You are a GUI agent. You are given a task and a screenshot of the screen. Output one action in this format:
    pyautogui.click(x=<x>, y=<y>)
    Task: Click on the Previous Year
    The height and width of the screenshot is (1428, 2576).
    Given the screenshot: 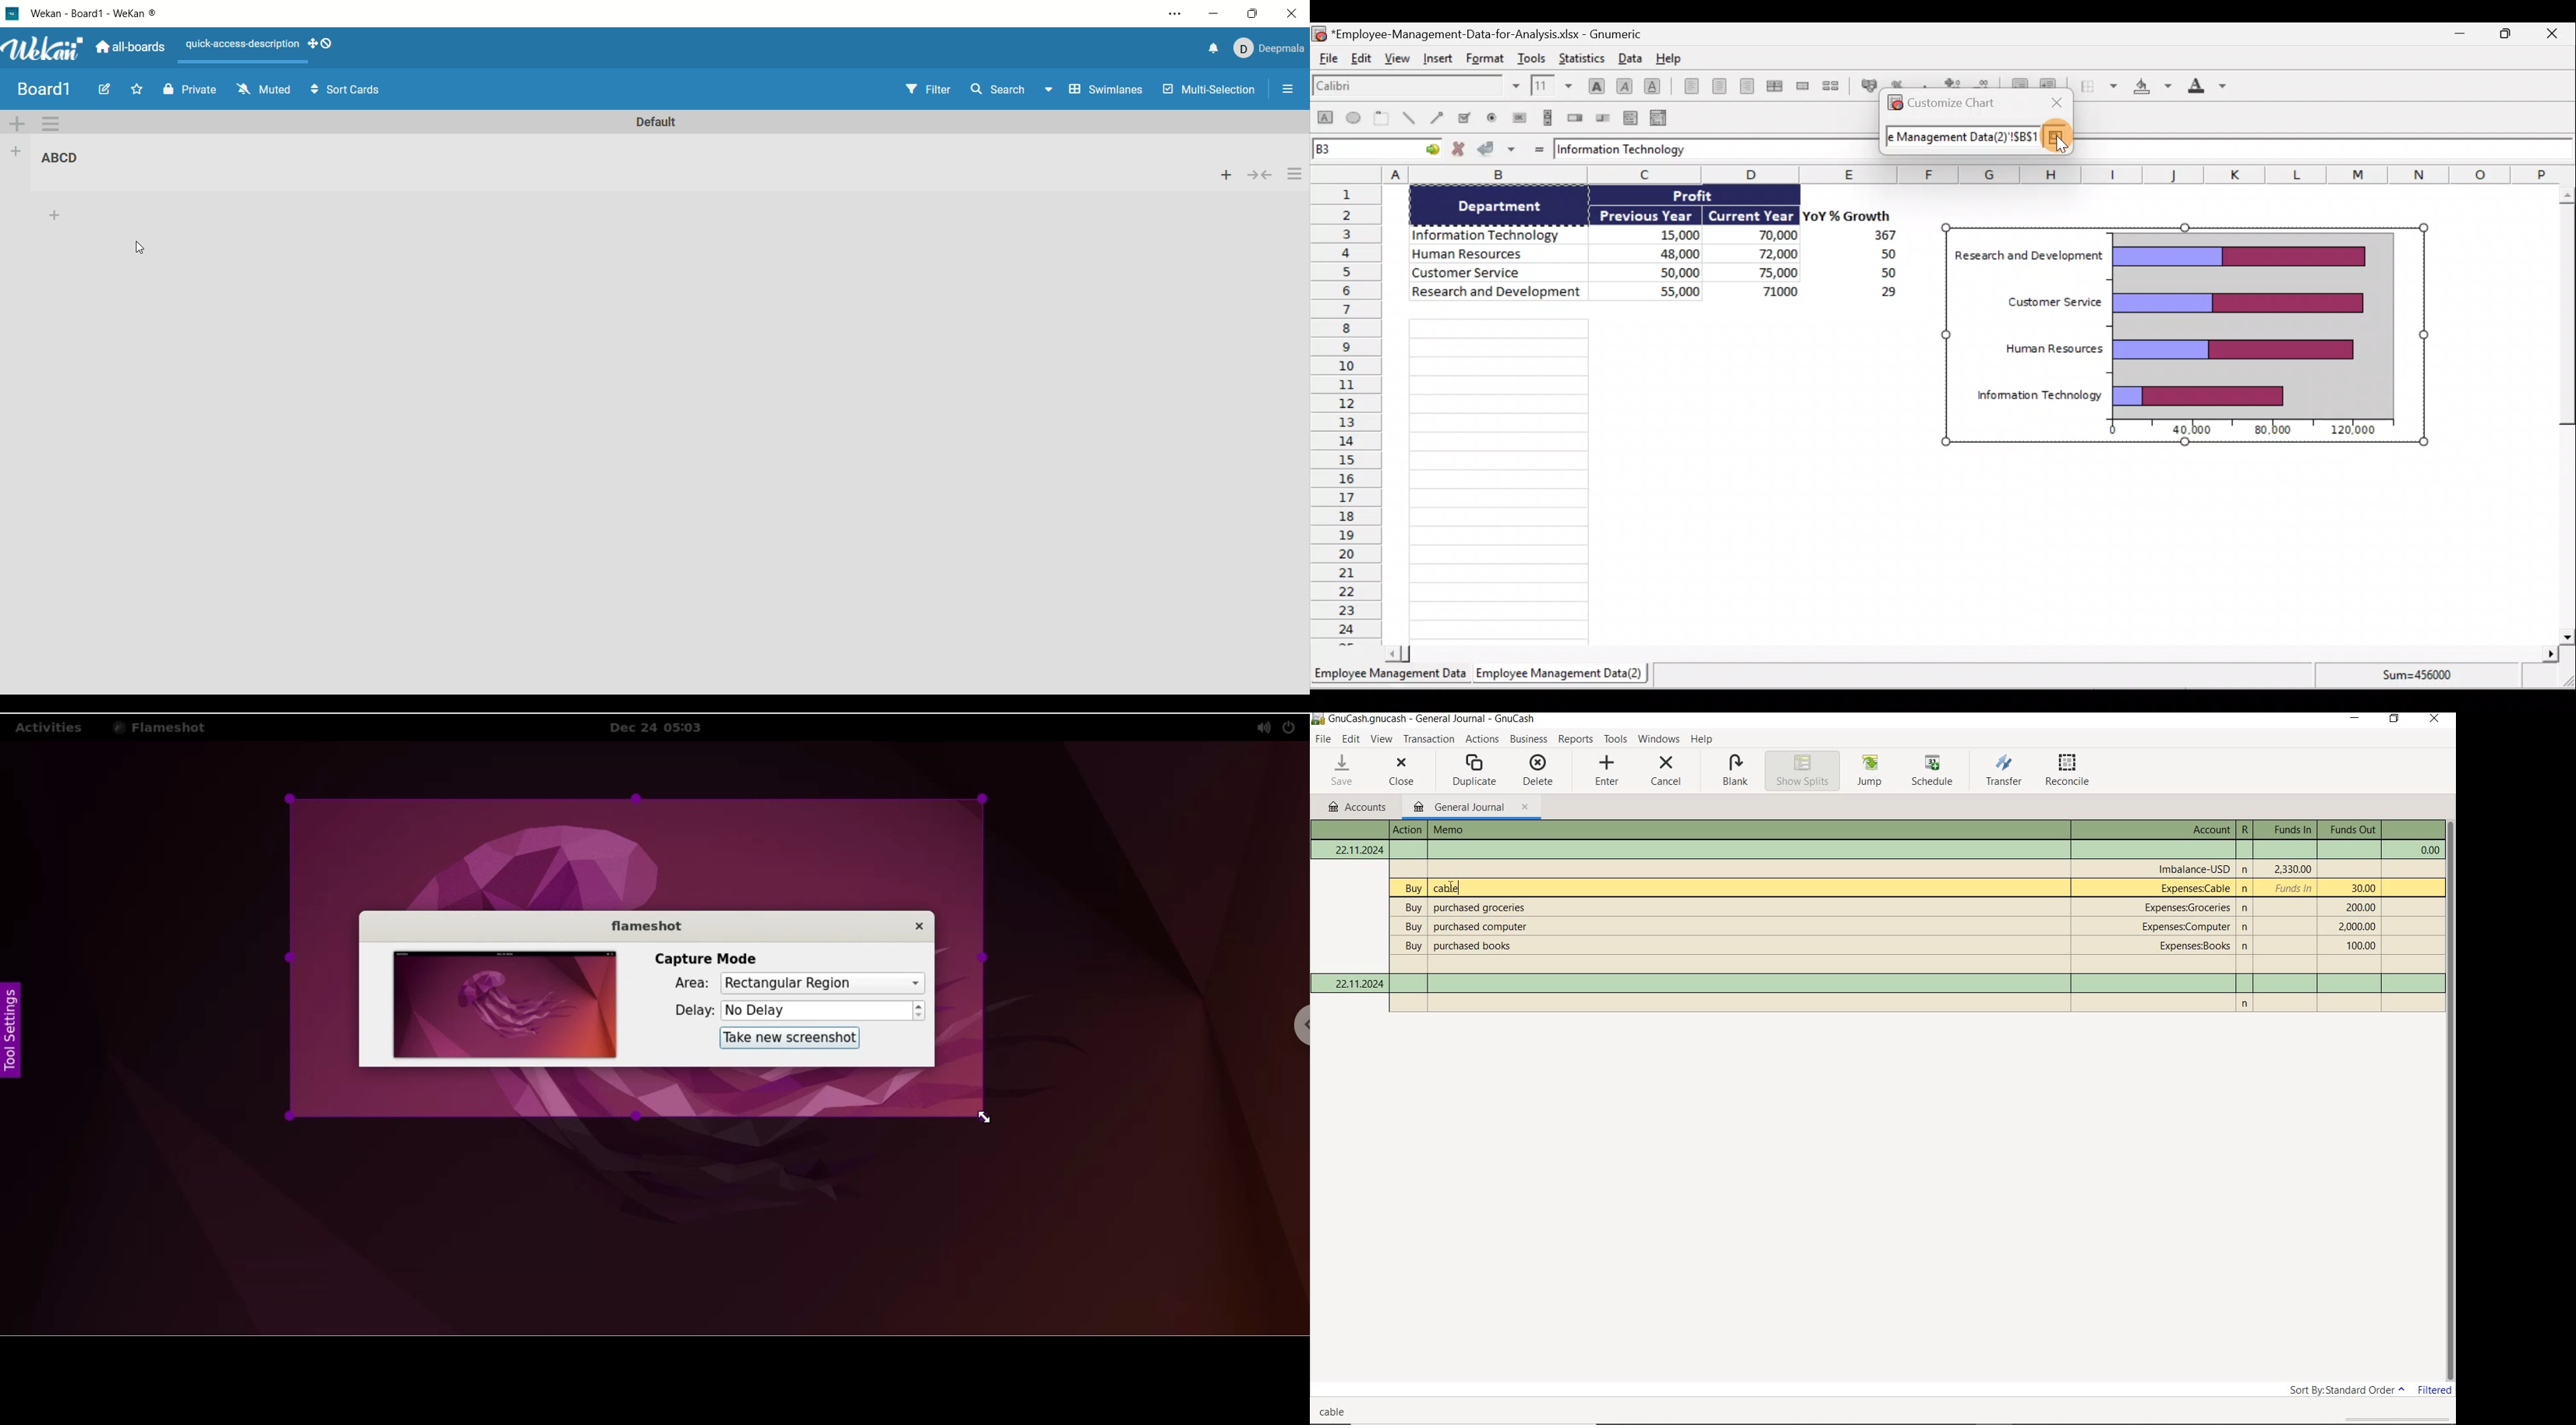 What is the action you would take?
    pyautogui.click(x=1648, y=213)
    